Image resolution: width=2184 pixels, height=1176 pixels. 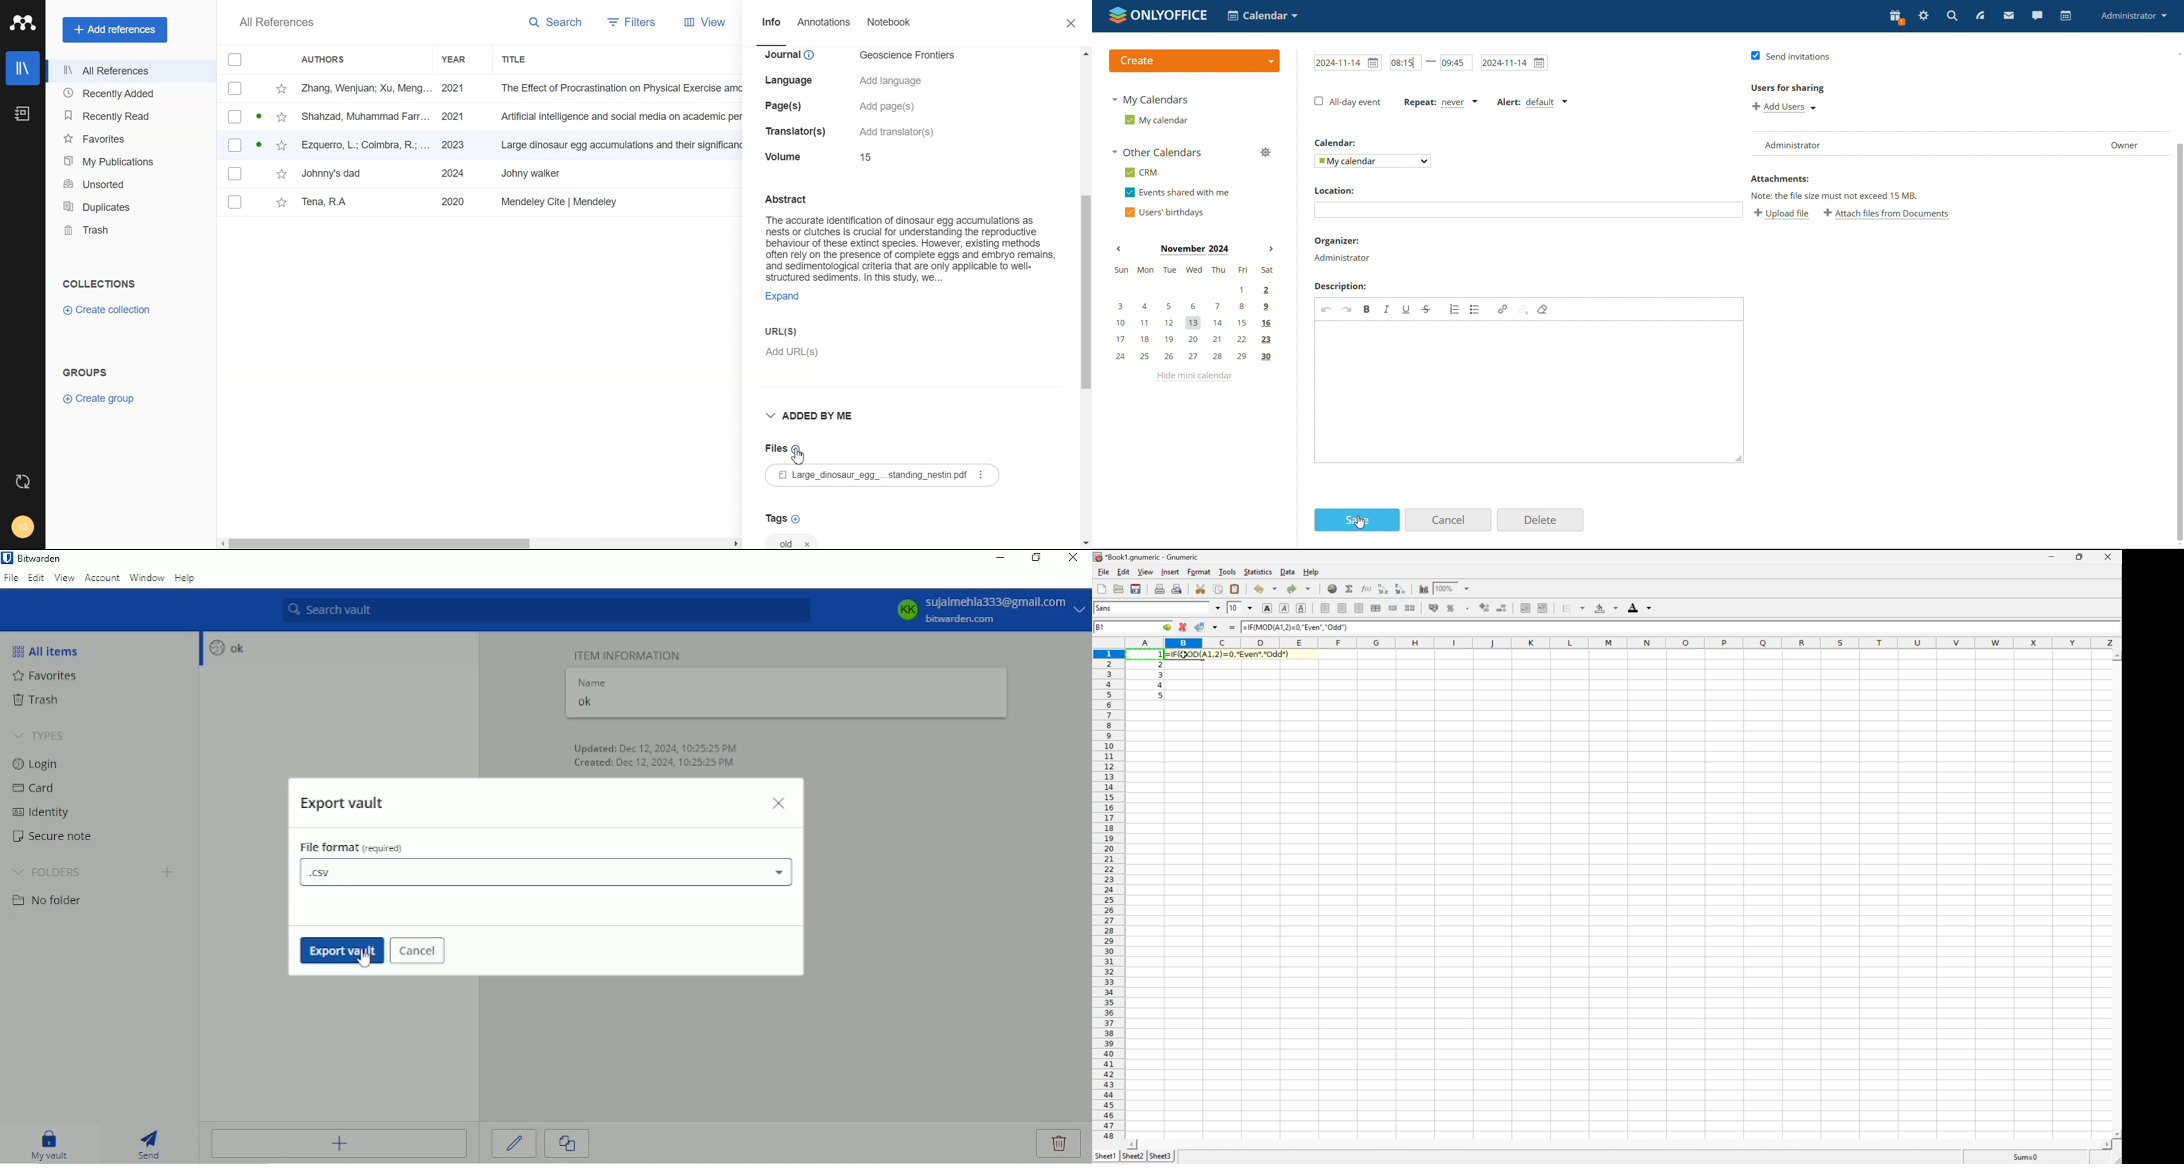 What do you see at coordinates (1789, 56) in the screenshot?
I see `send invitations` at bounding box center [1789, 56].